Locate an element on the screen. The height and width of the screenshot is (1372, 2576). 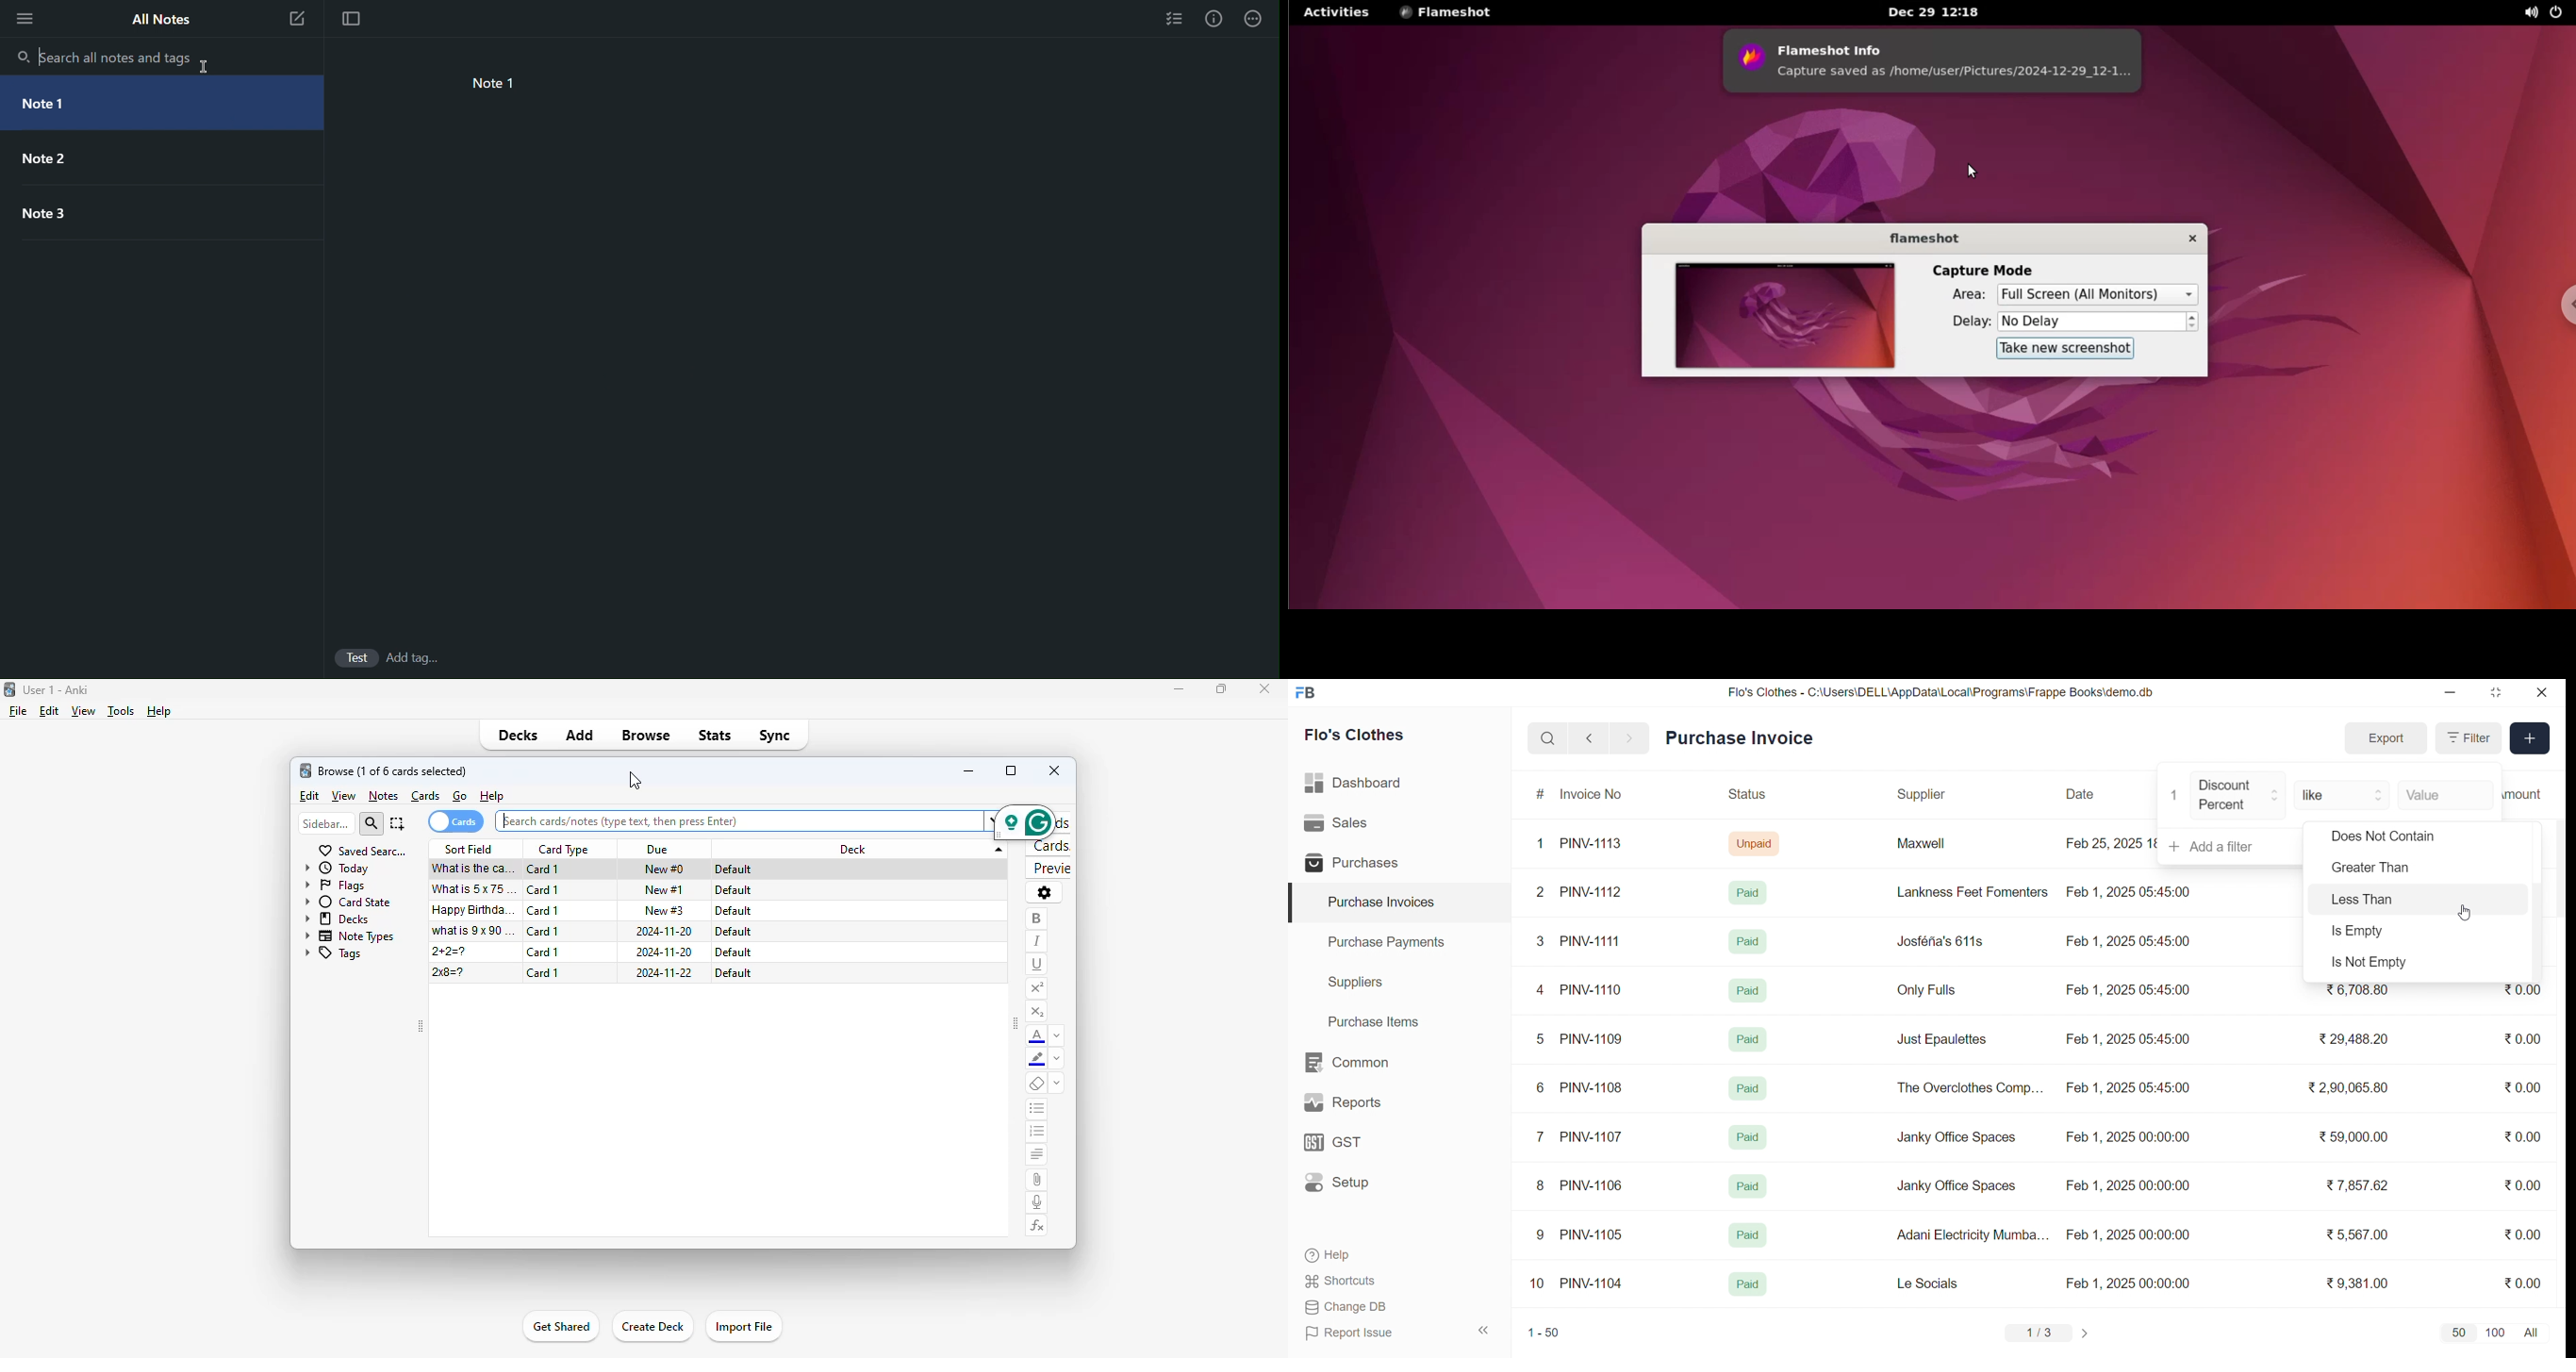
browse (1 of 6 cards selected) is located at coordinates (393, 771).